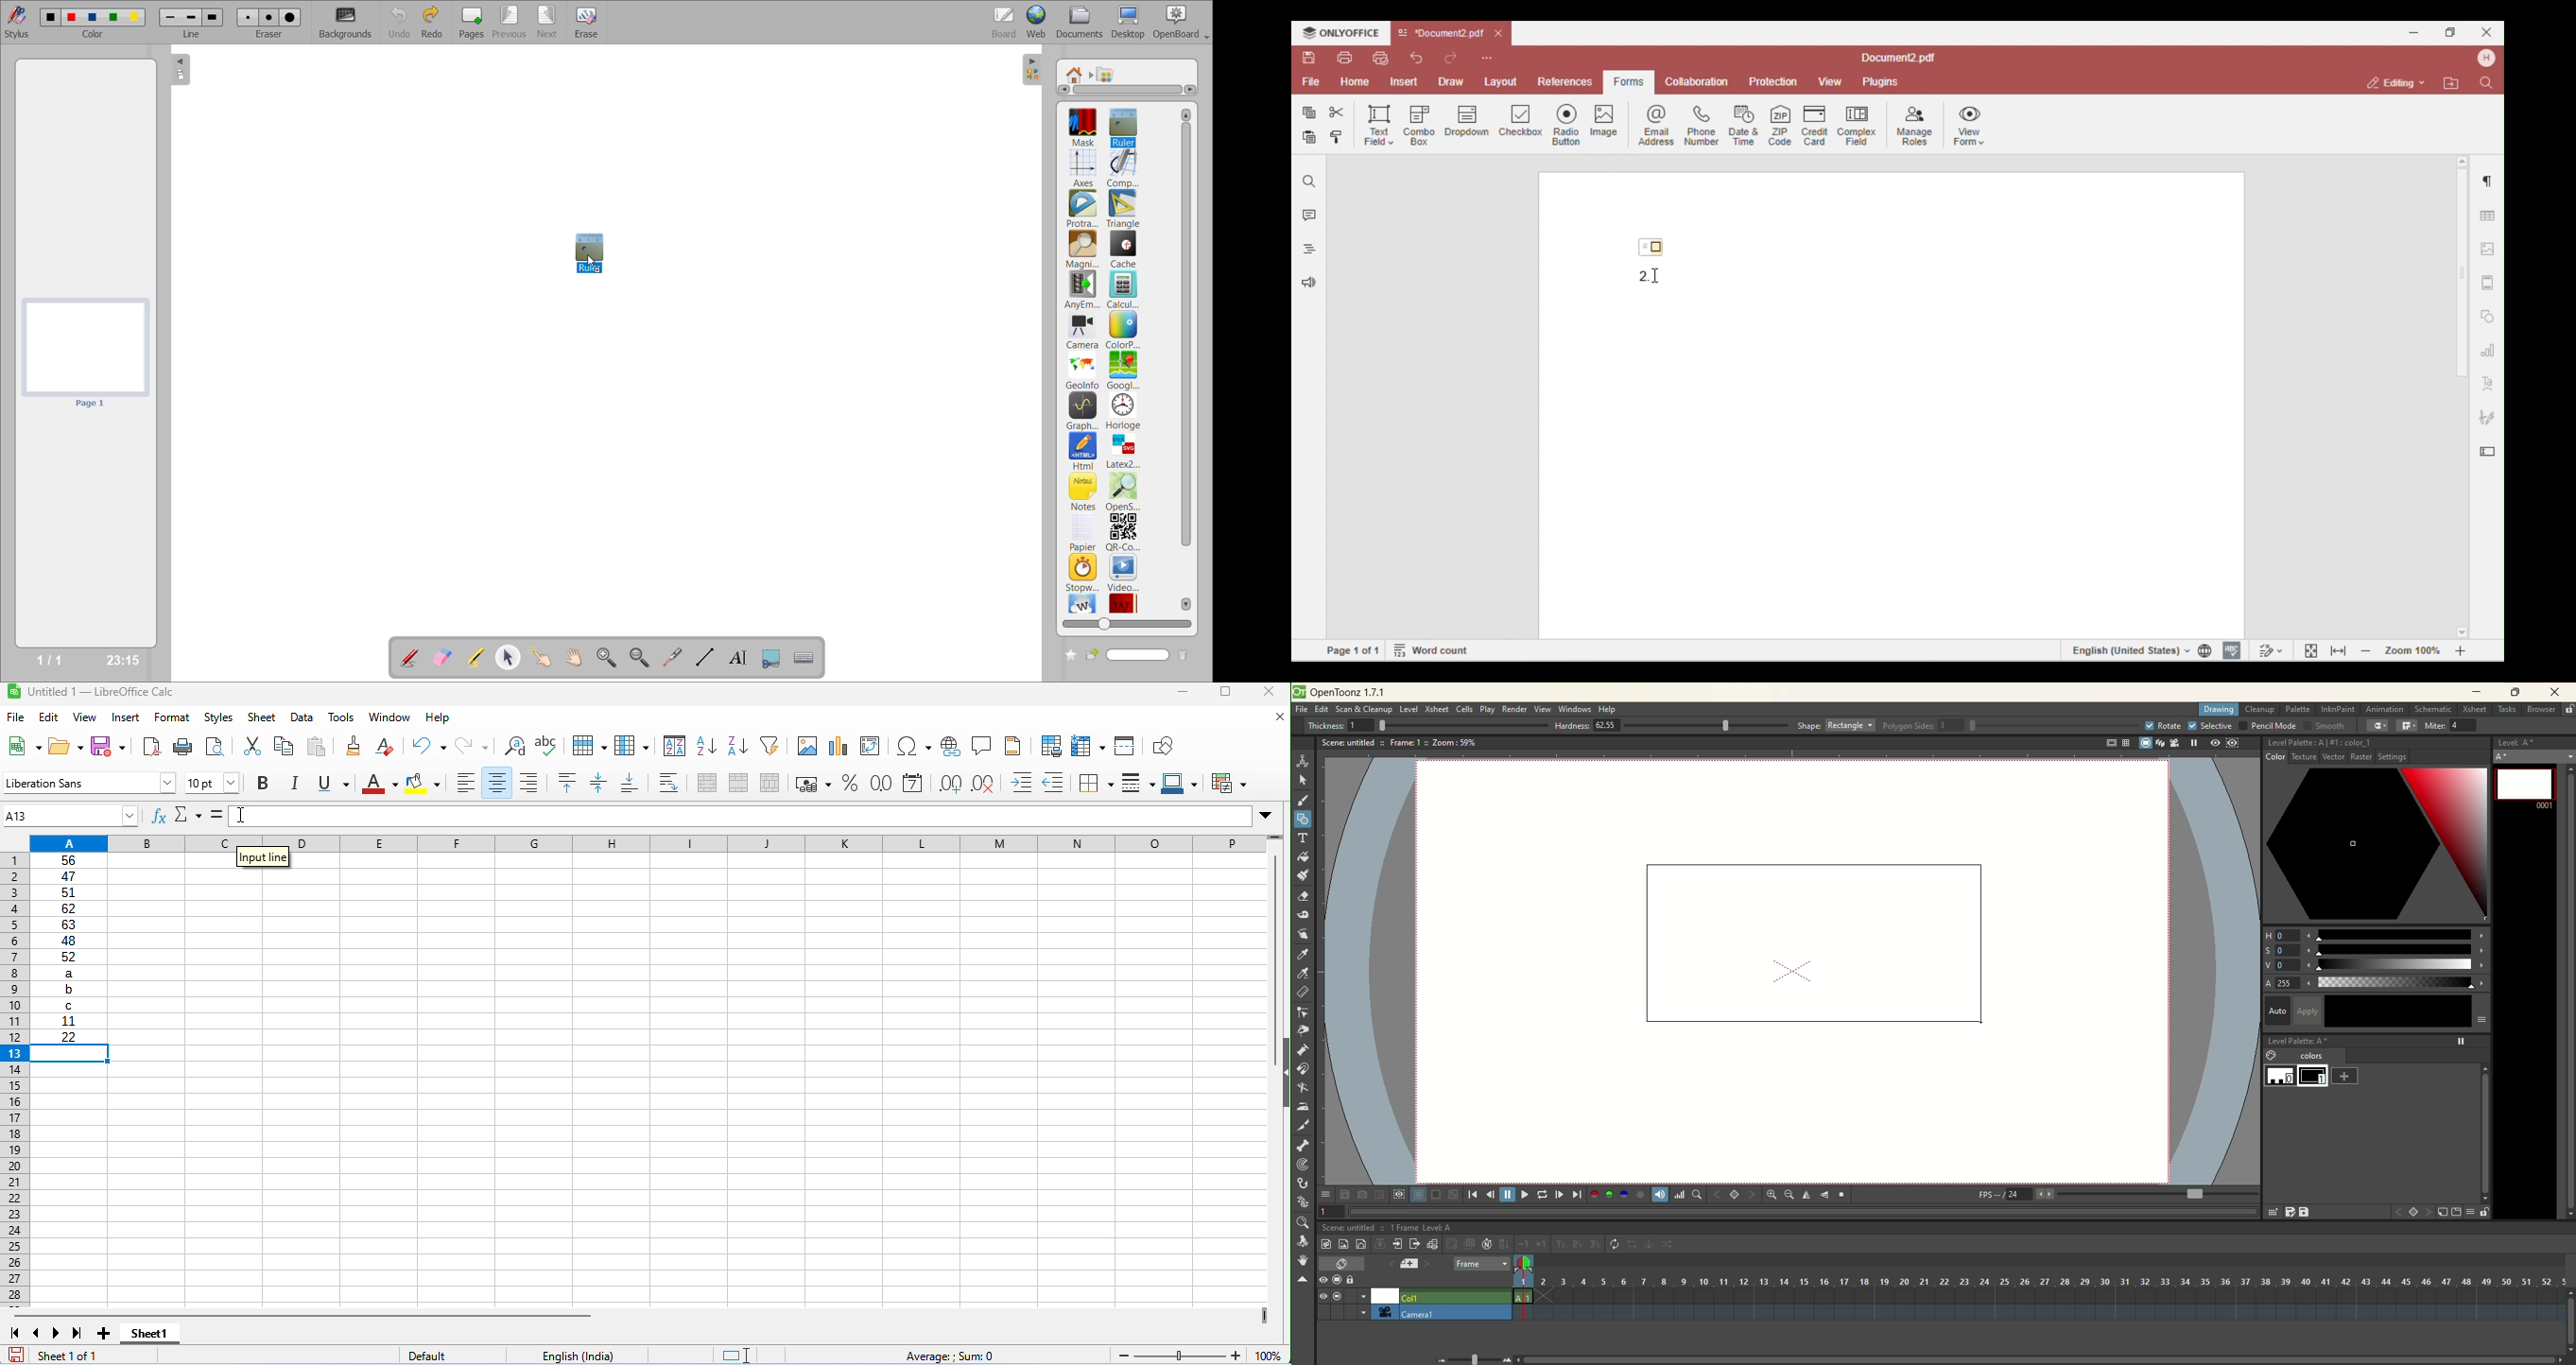 The height and width of the screenshot is (1372, 2576). I want to click on set the playback frame rate, so click(2193, 1194).